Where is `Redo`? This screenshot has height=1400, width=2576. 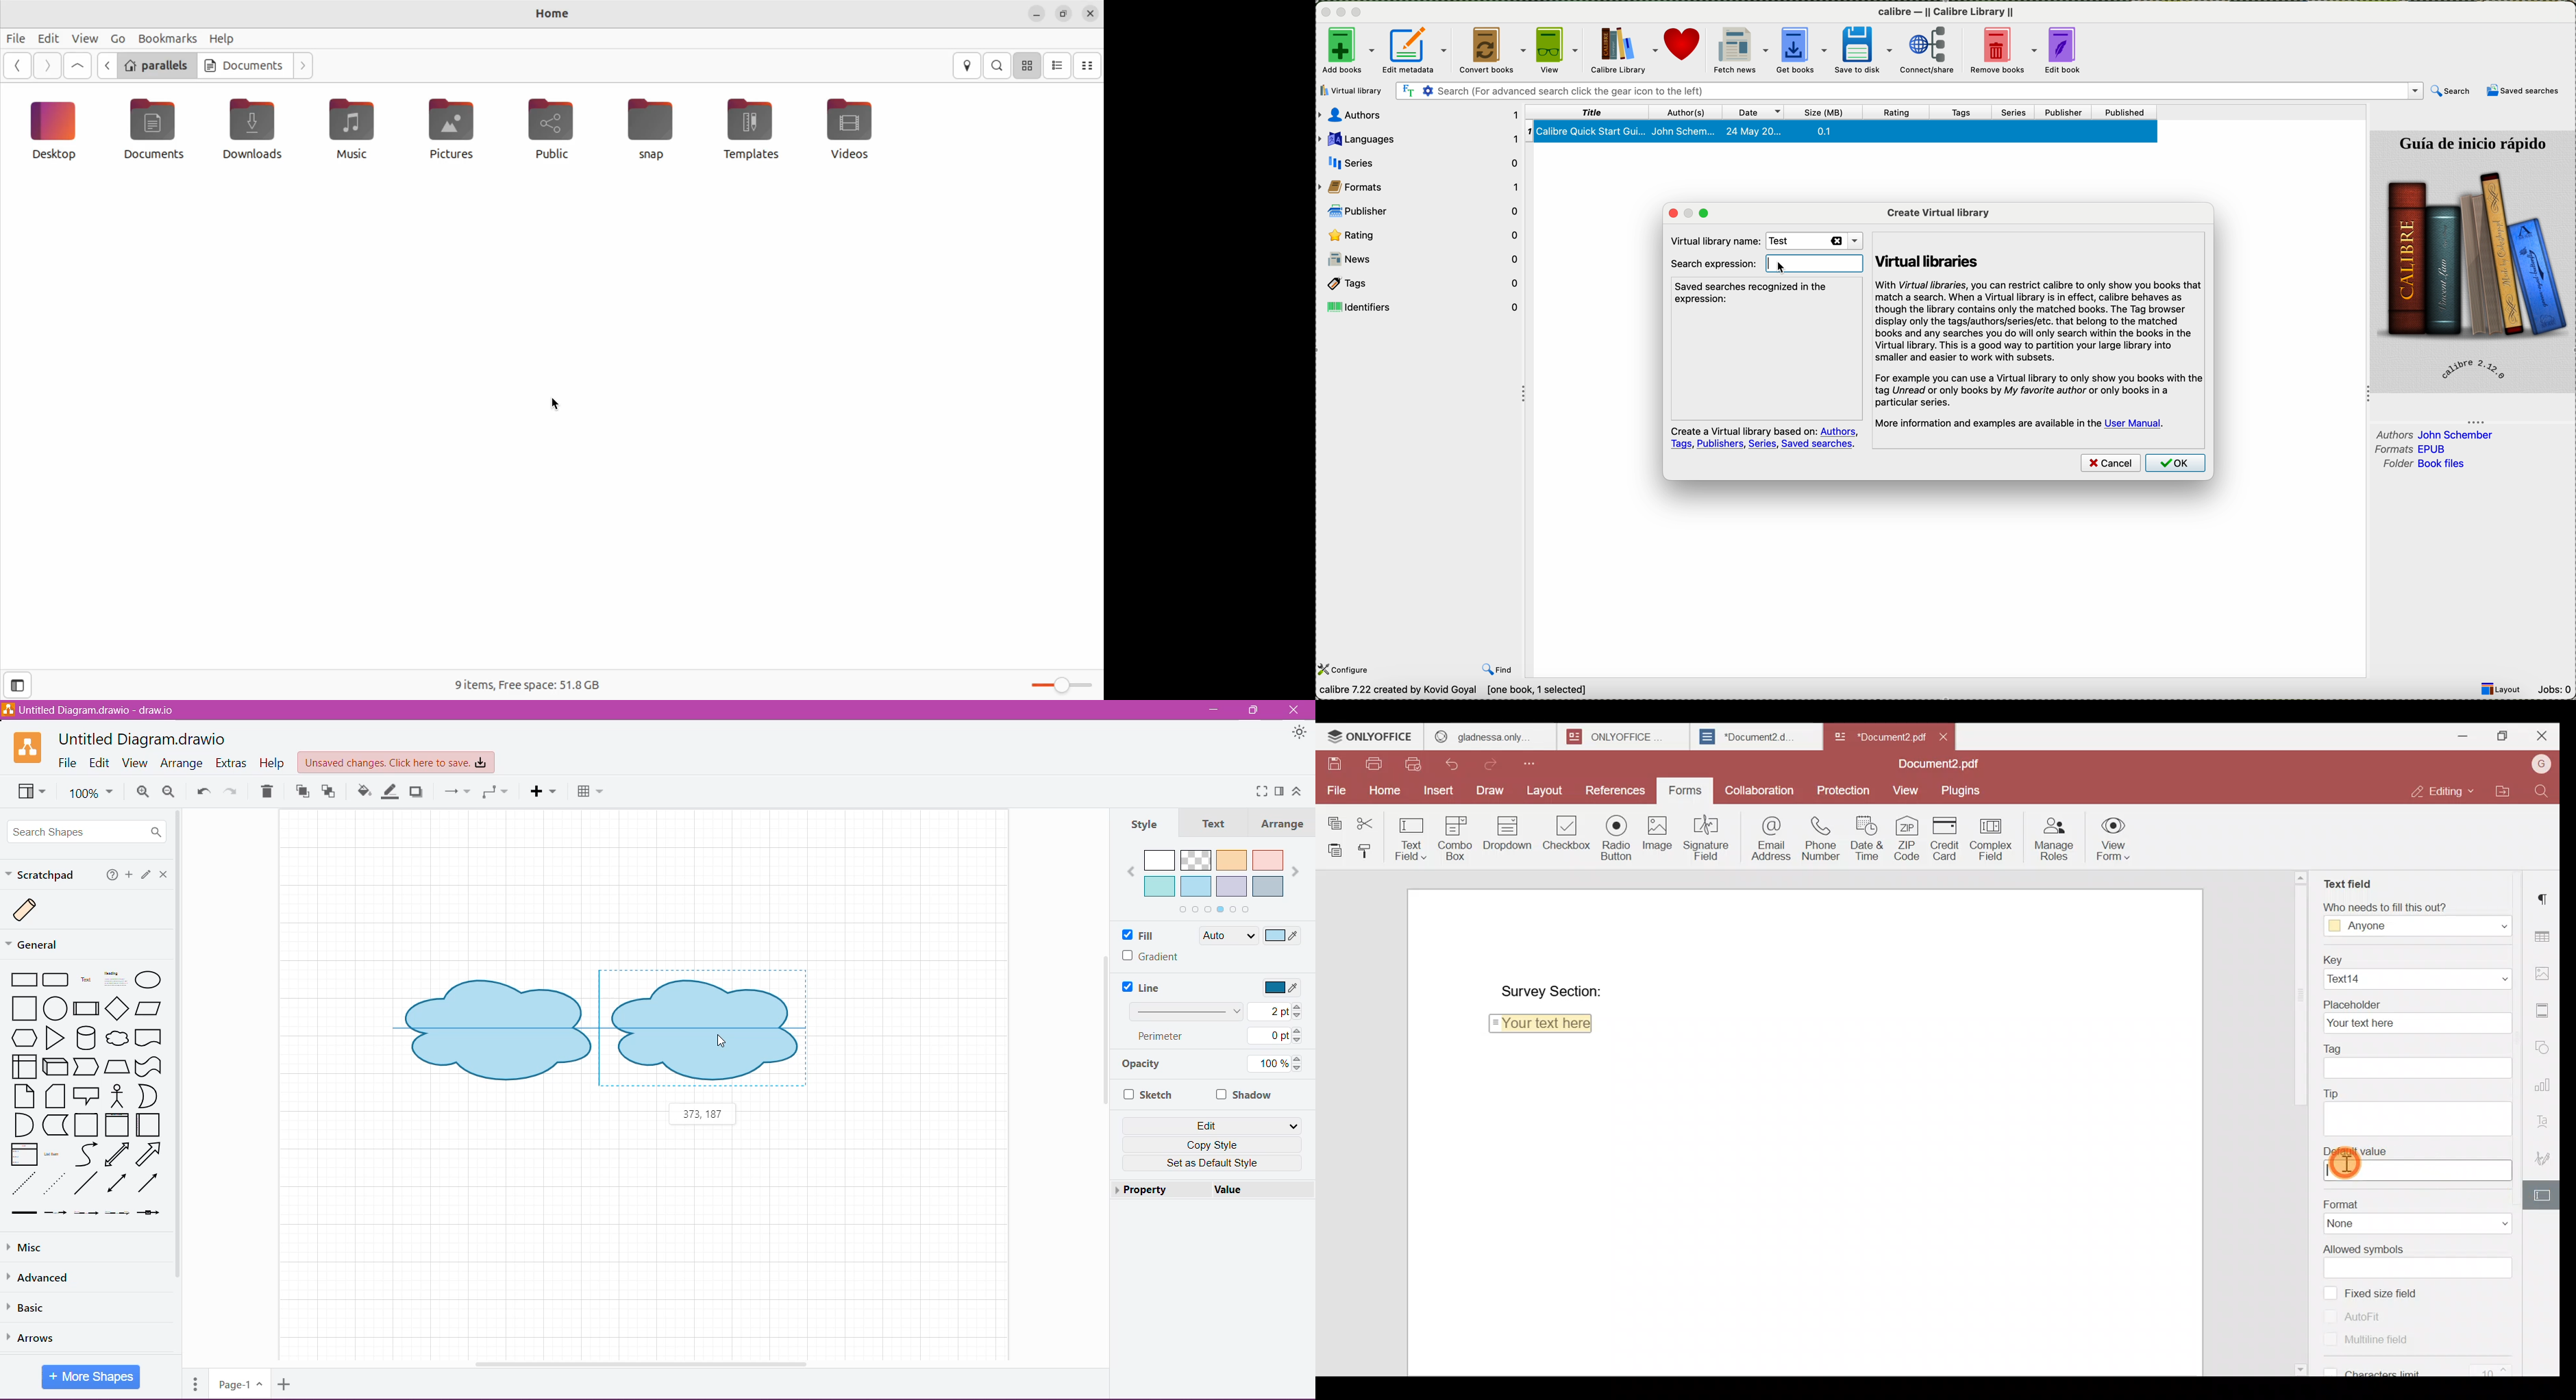
Redo is located at coordinates (1495, 762).